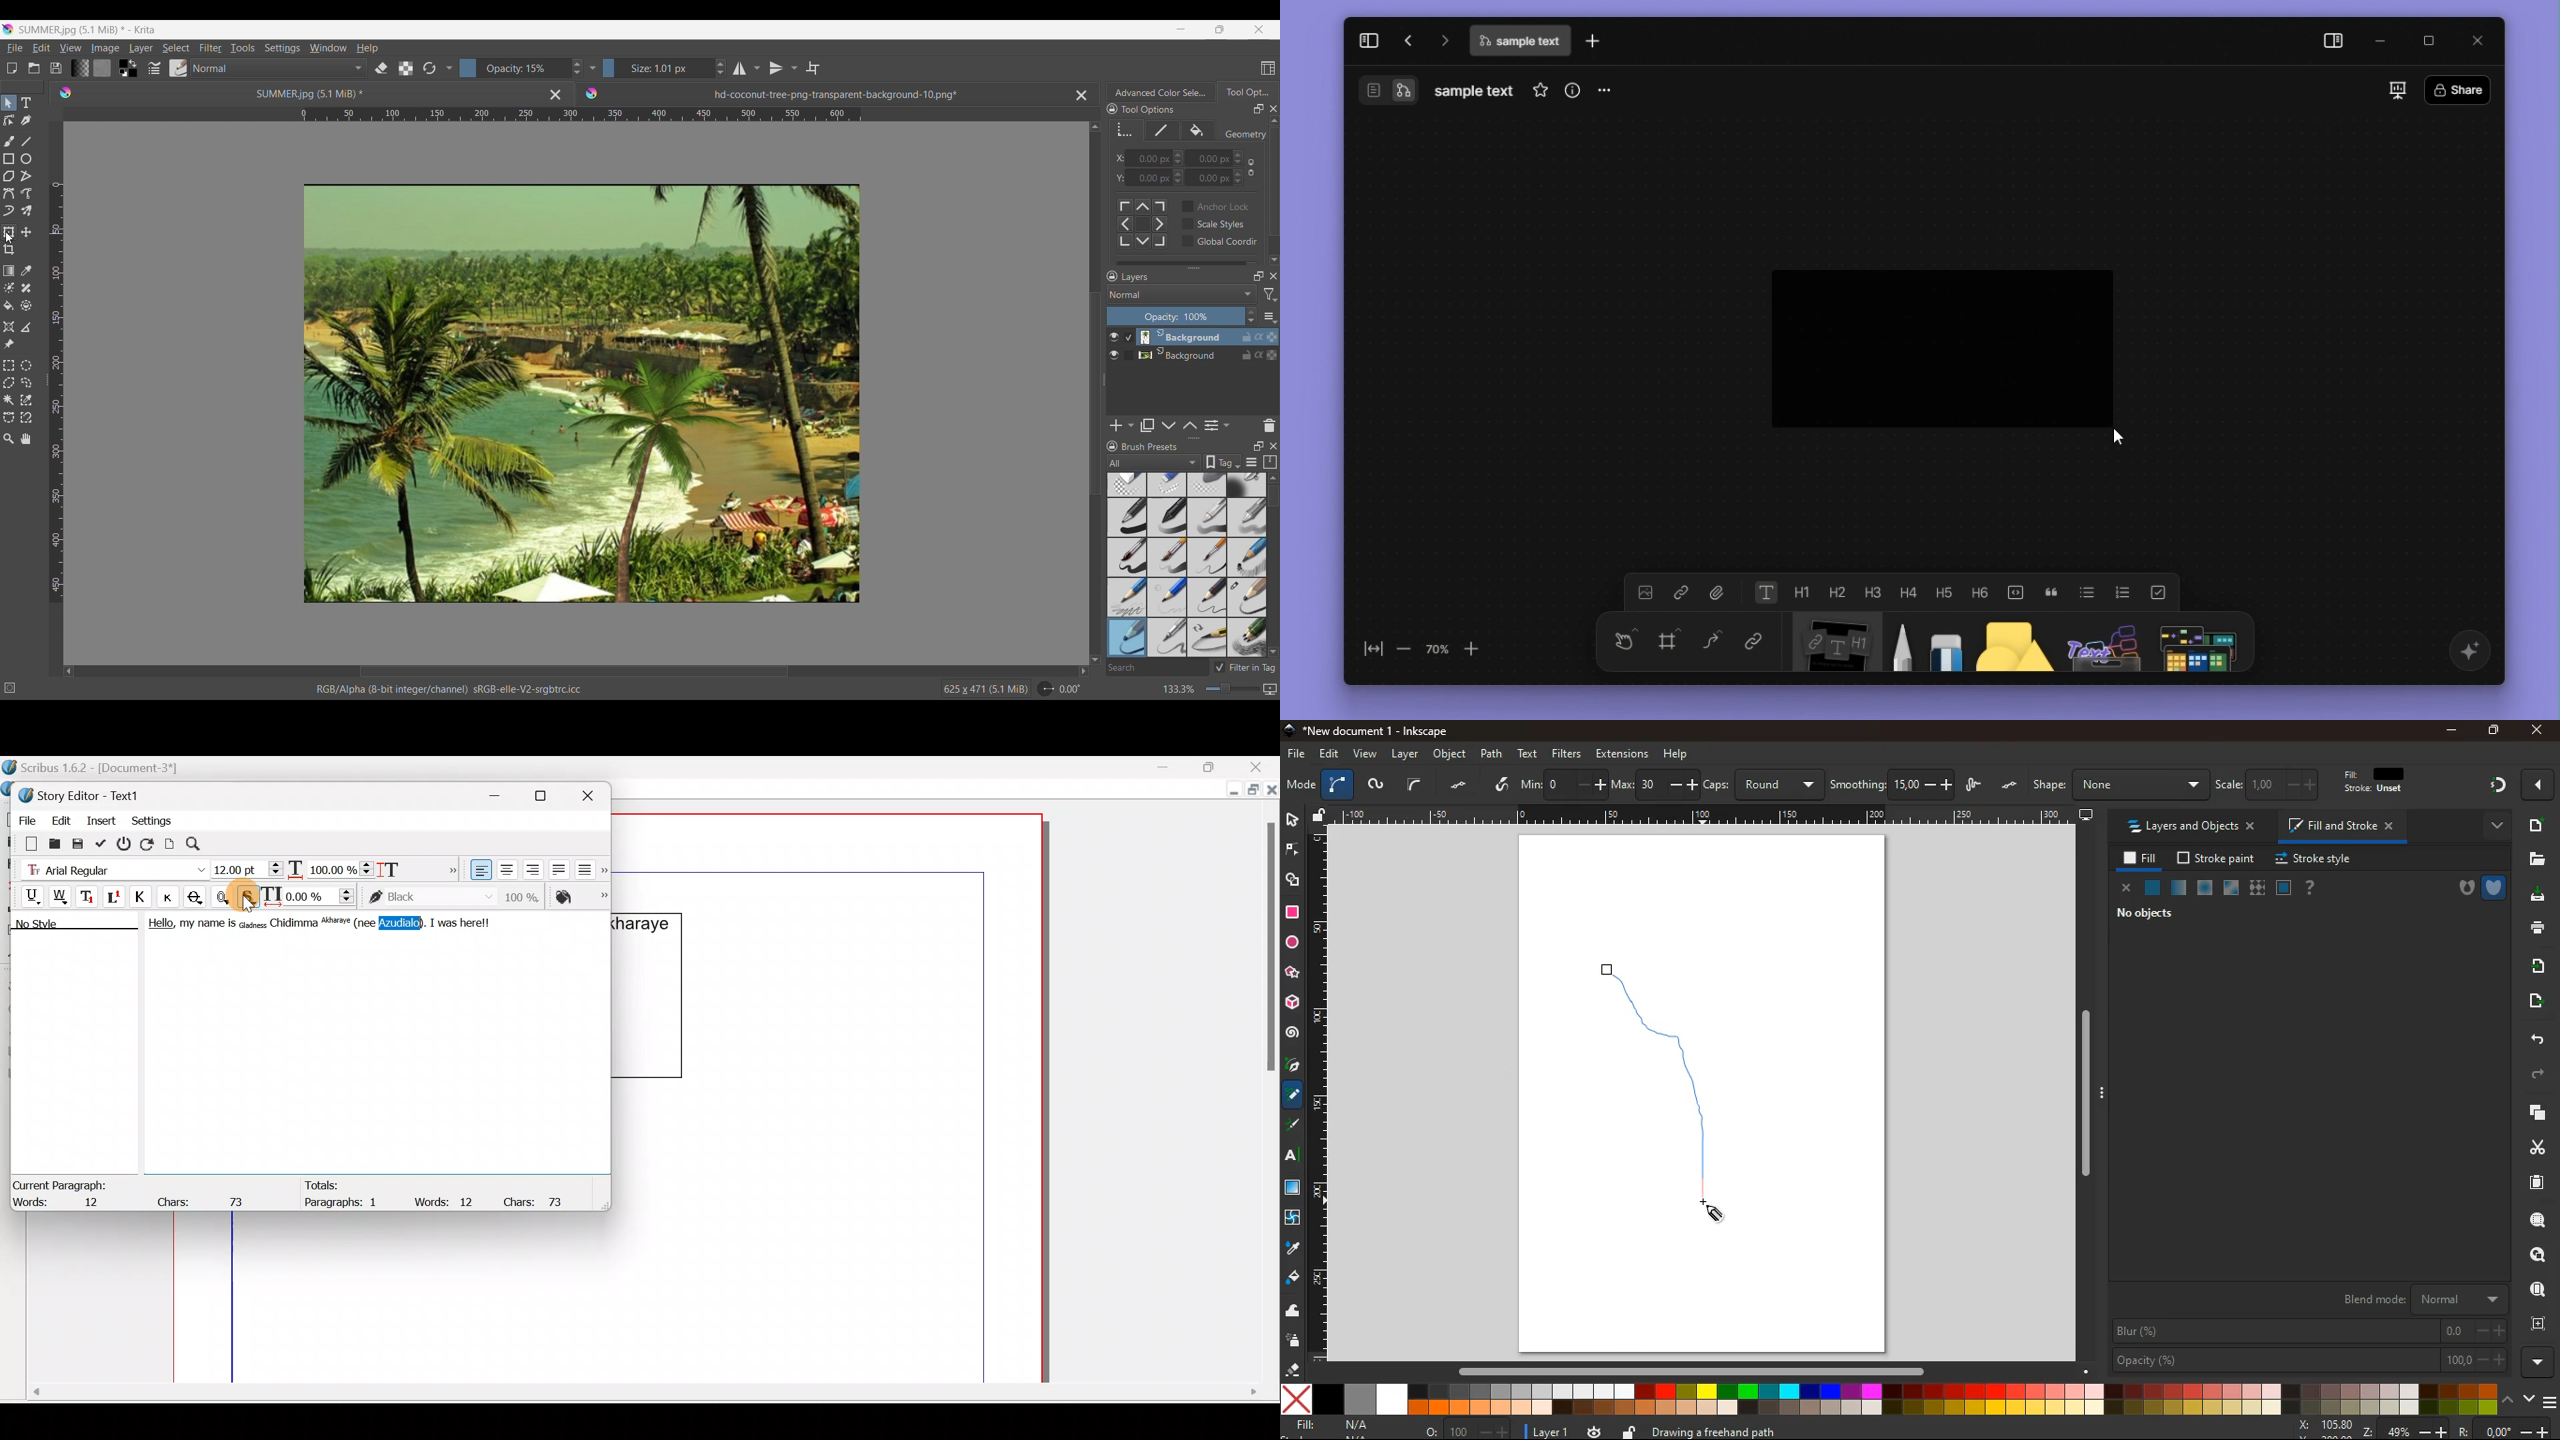  Describe the element at coordinates (1160, 110) in the screenshot. I see `Tool Options` at that location.